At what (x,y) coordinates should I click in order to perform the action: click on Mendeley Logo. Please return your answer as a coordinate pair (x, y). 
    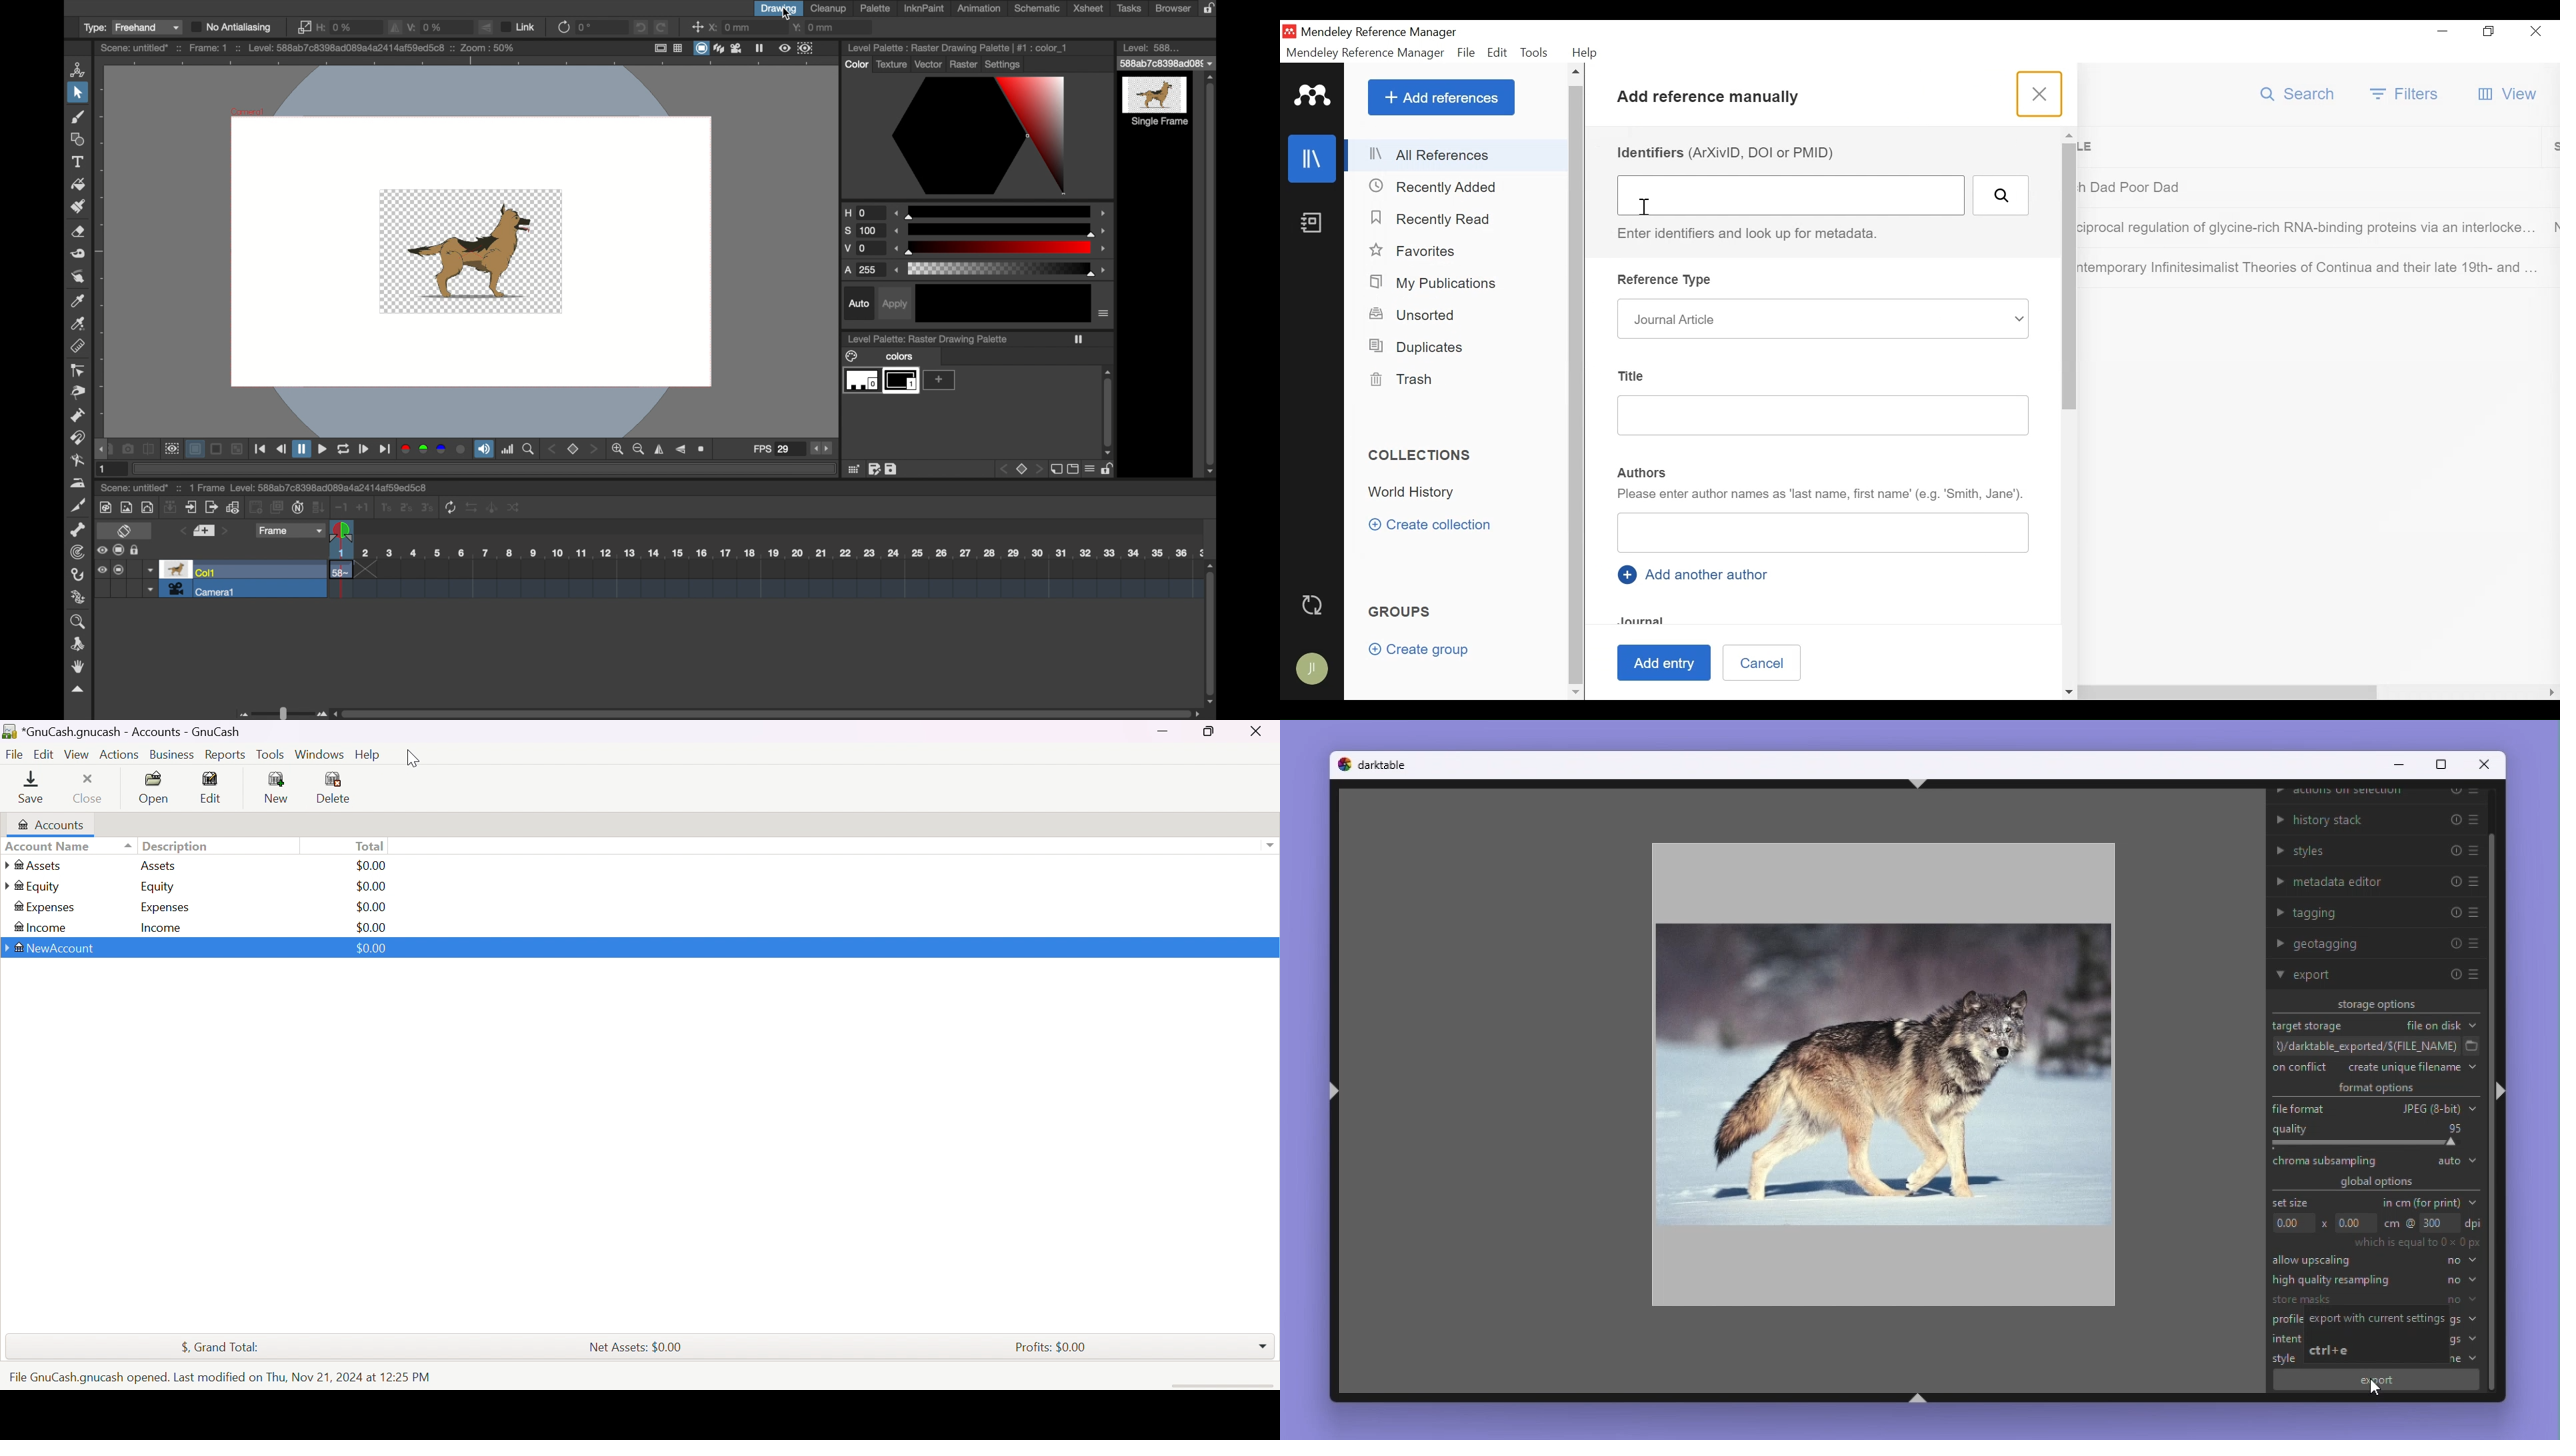
    Looking at the image, I should click on (1313, 95).